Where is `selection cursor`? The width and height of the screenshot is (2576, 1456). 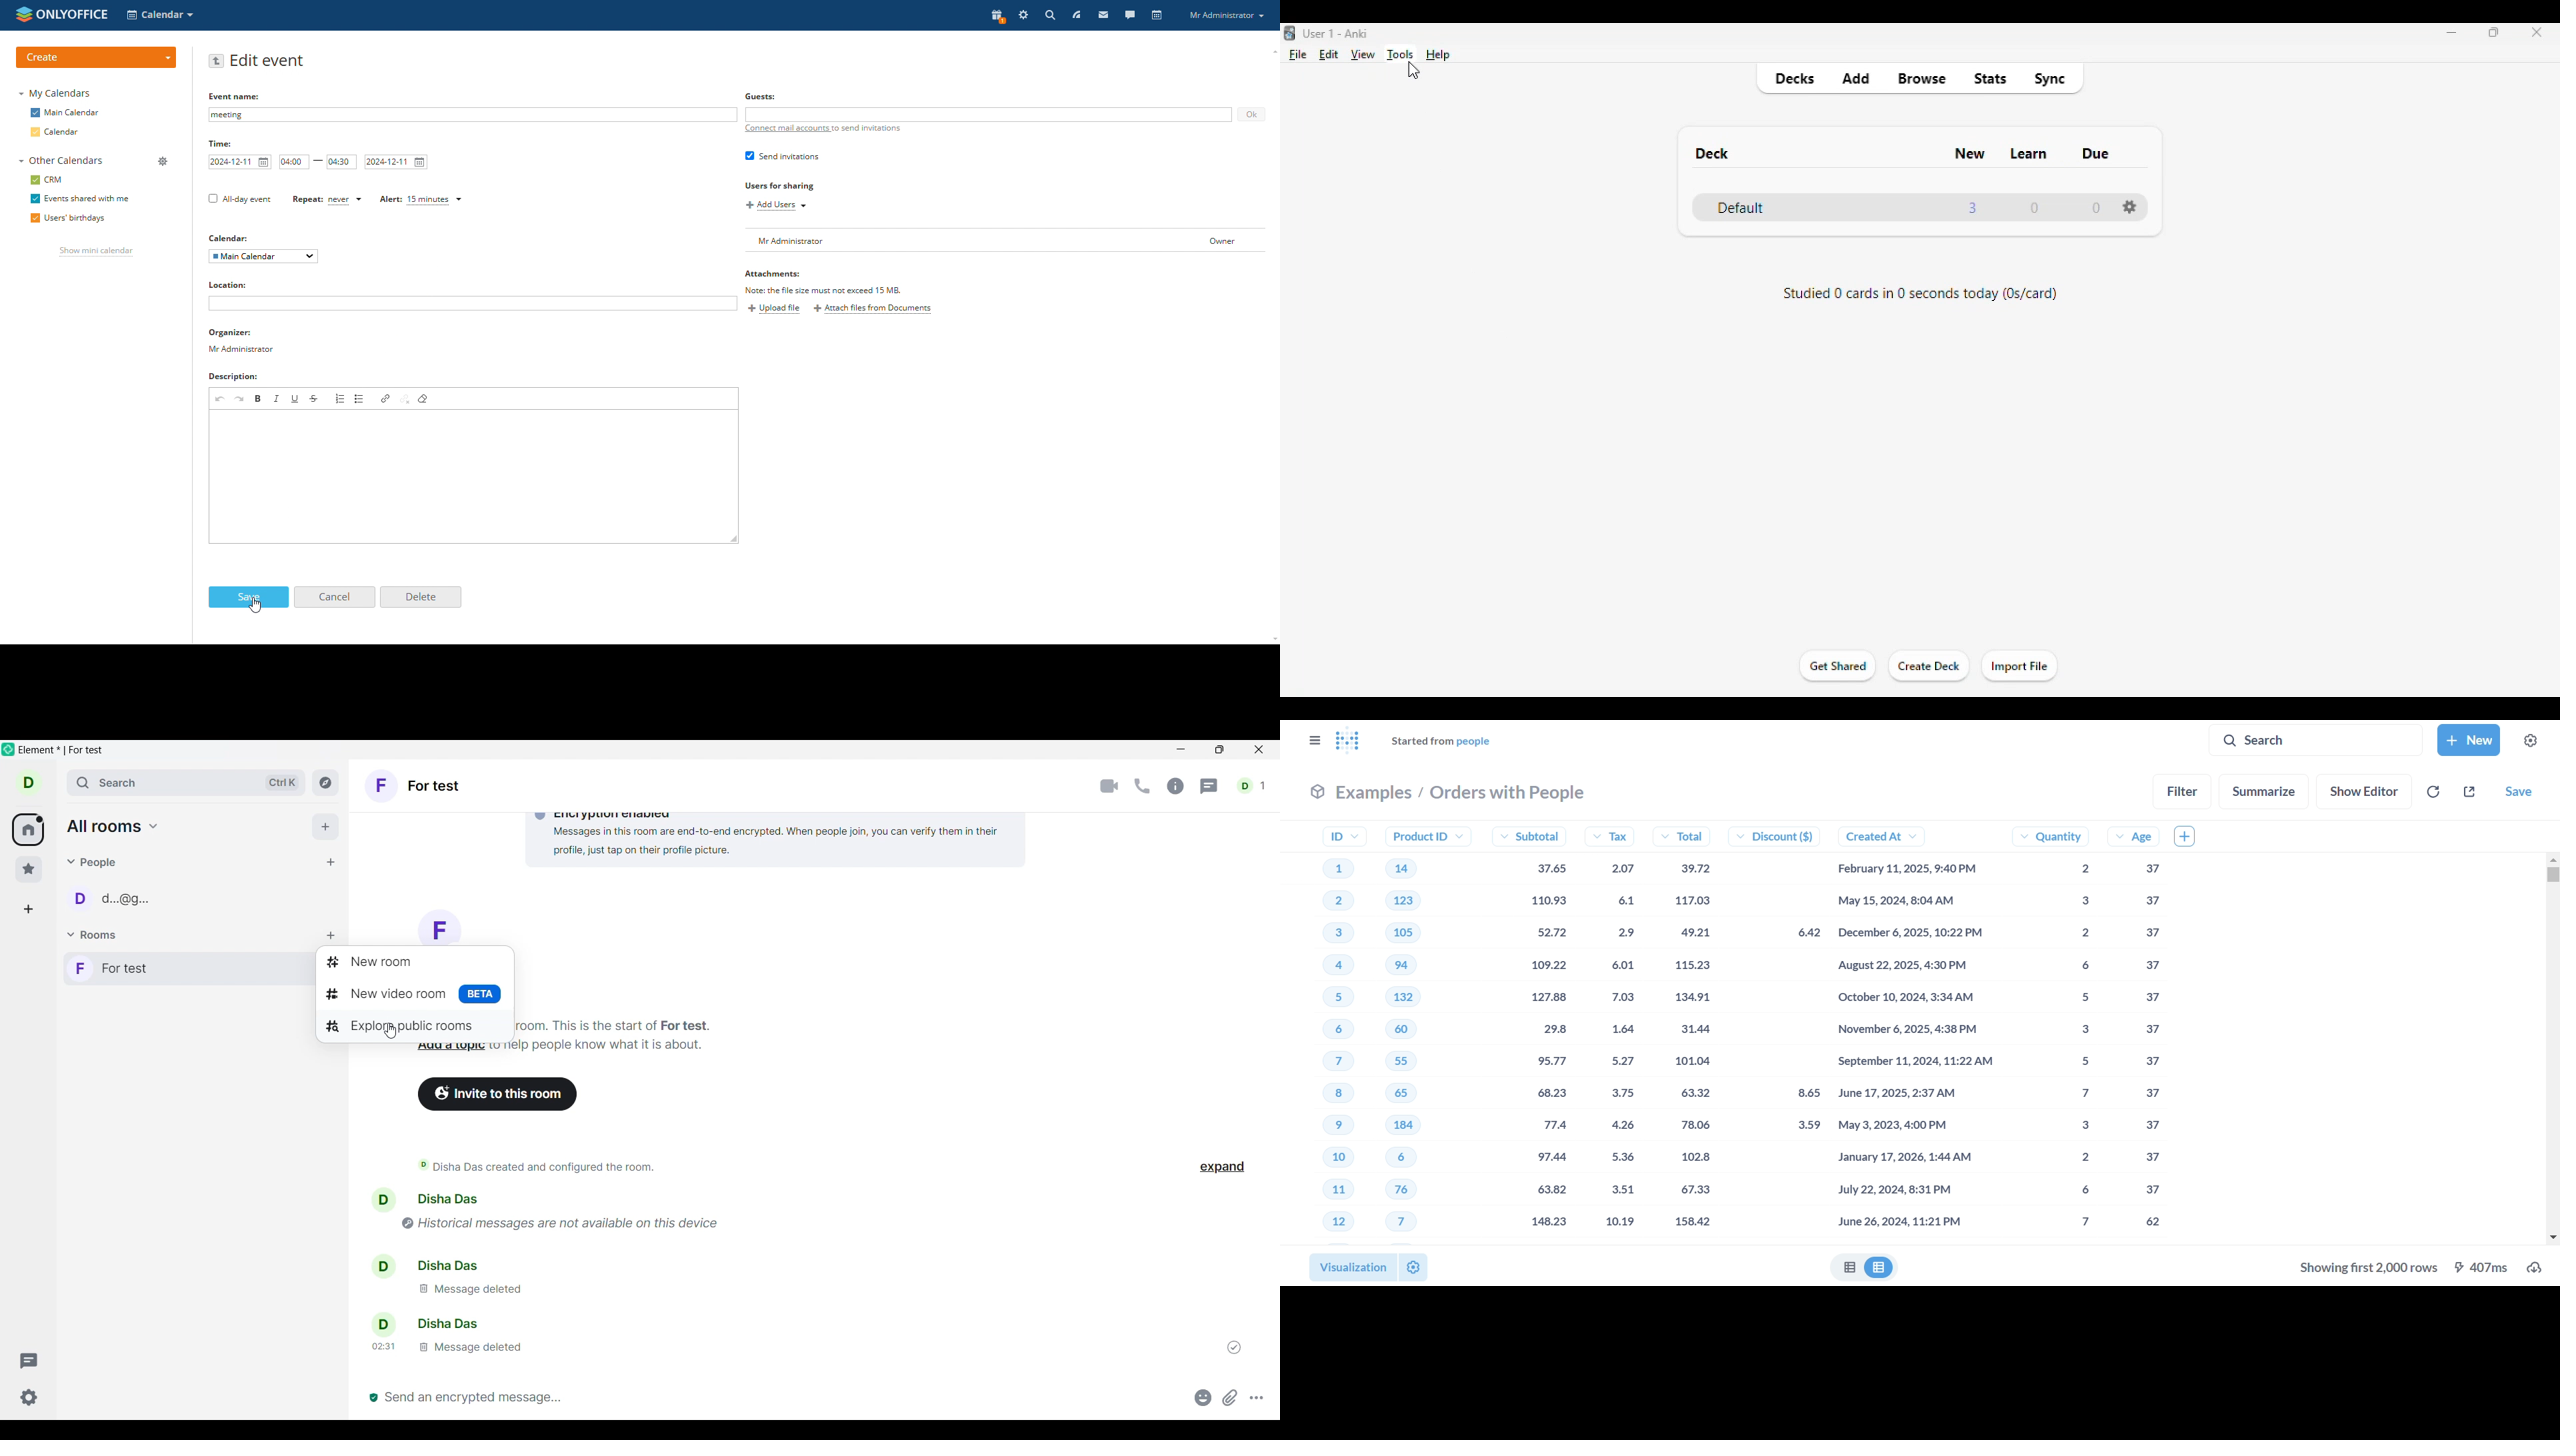
selection cursor is located at coordinates (389, 1029).